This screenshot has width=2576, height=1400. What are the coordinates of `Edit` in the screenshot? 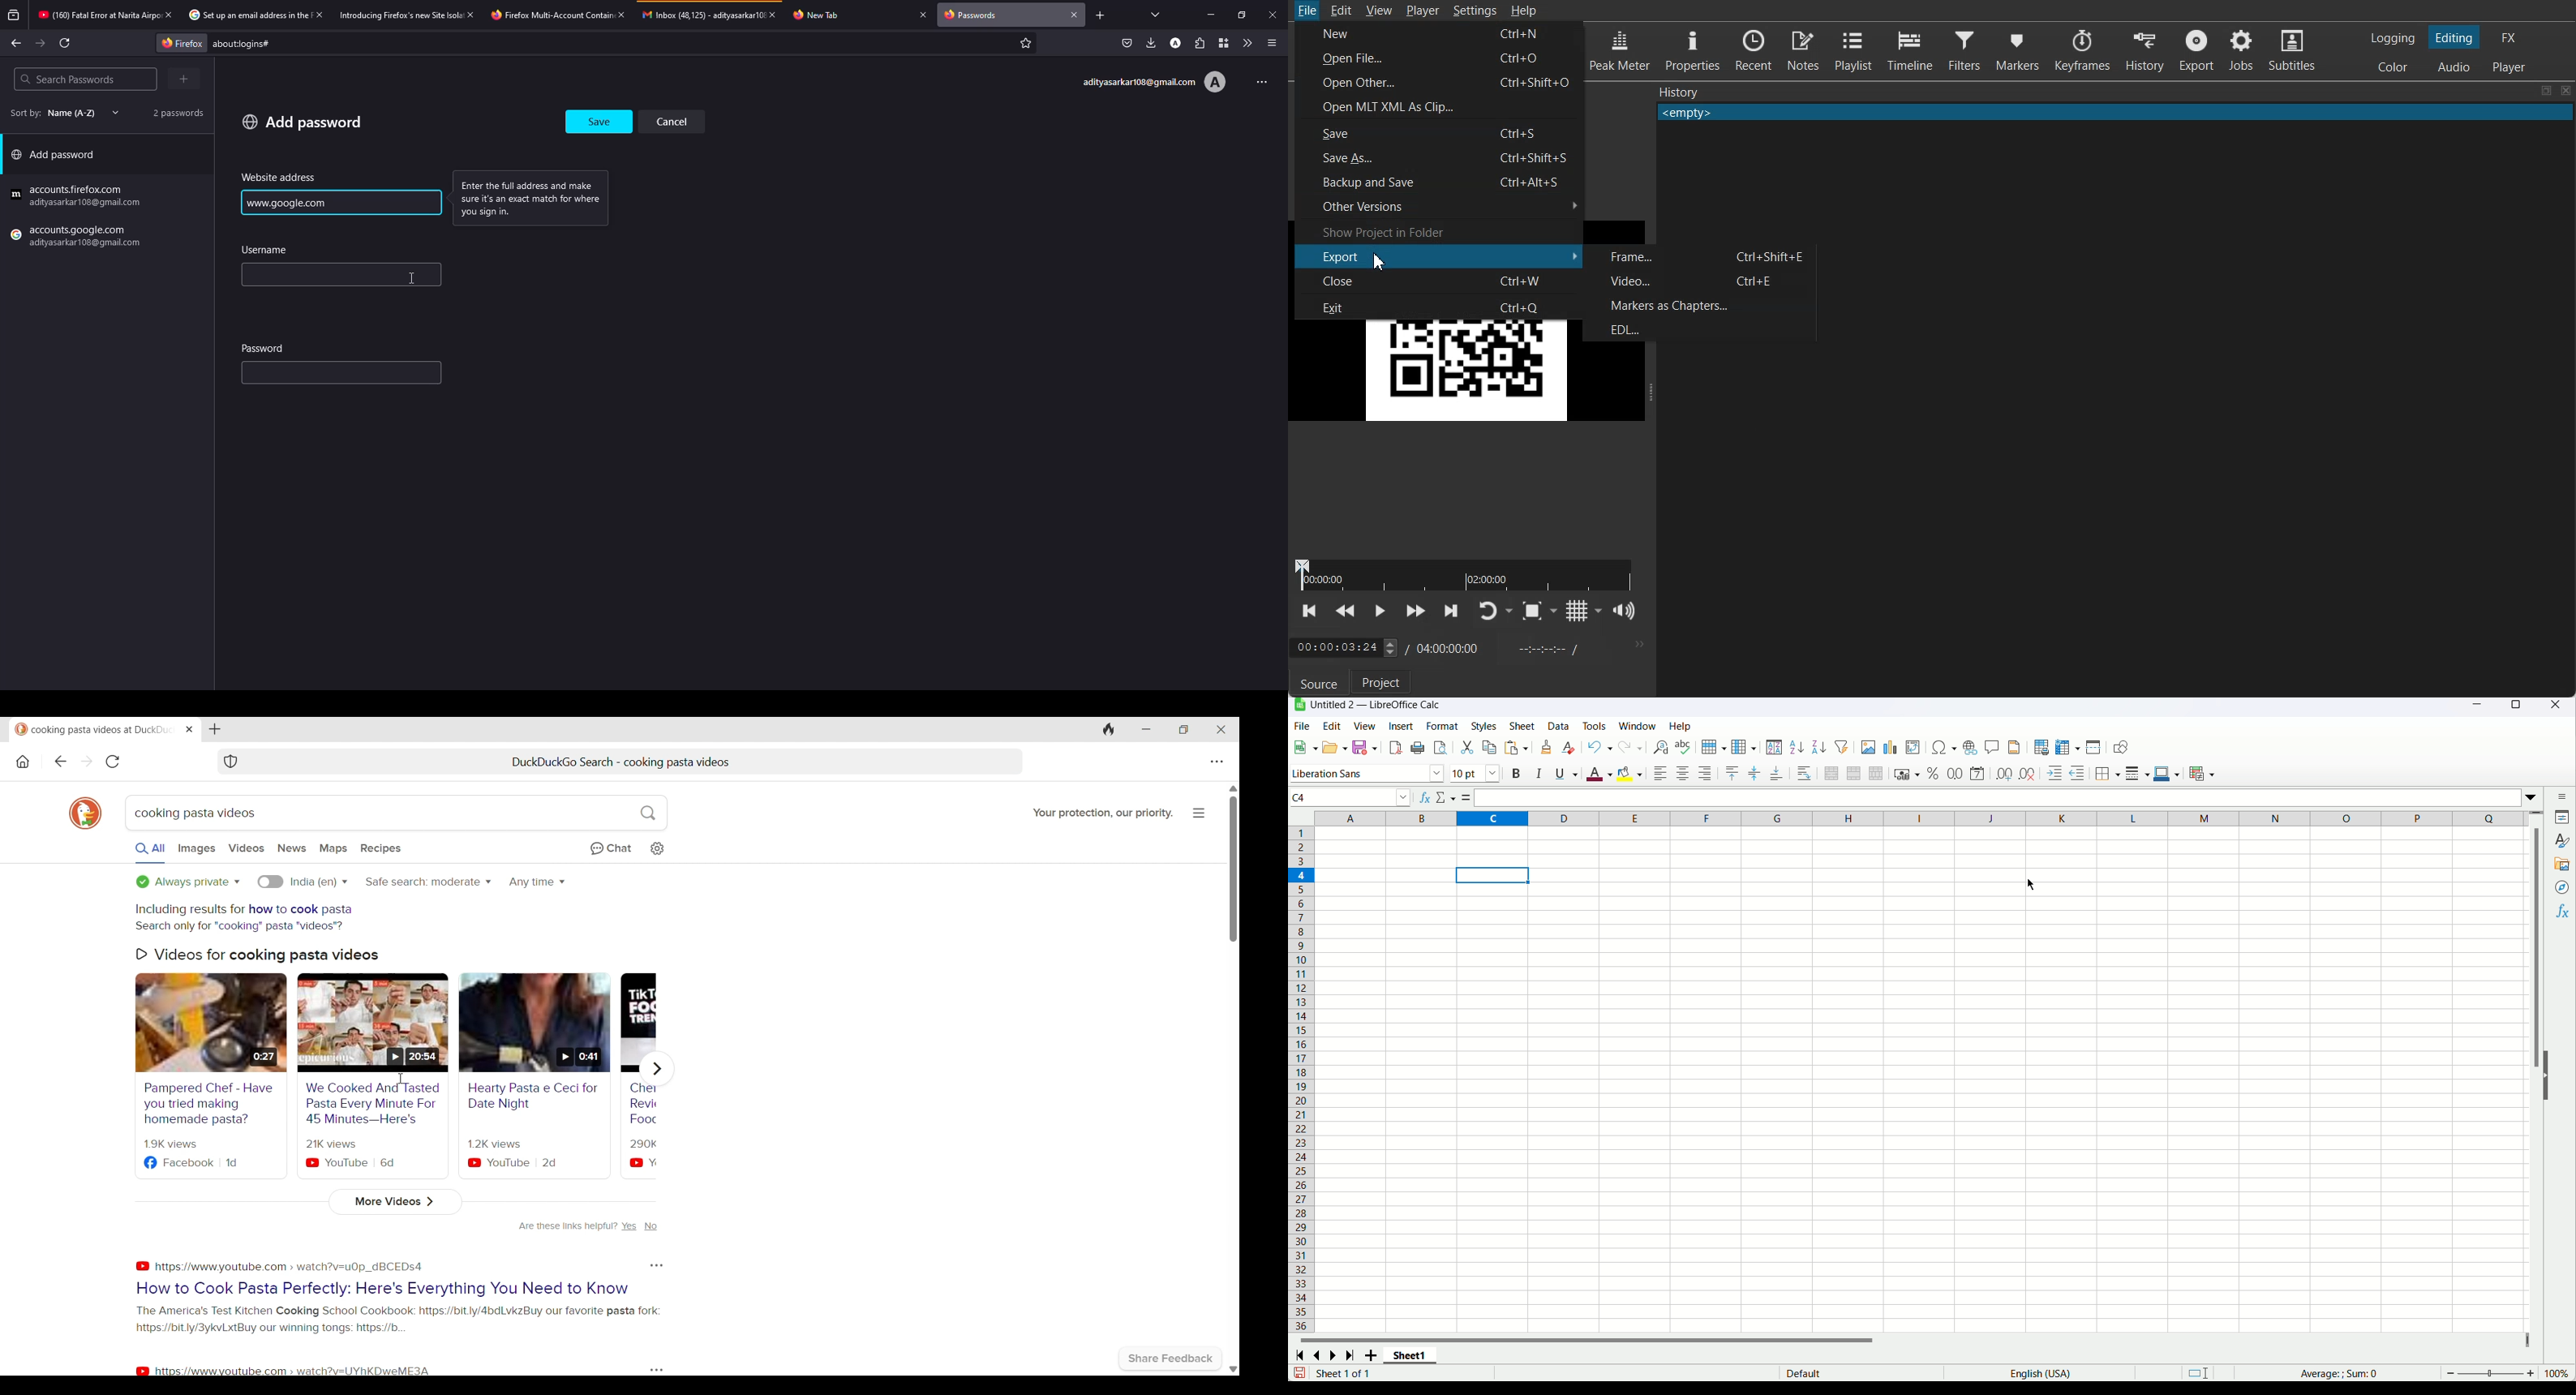 It's located at (1331, 725).